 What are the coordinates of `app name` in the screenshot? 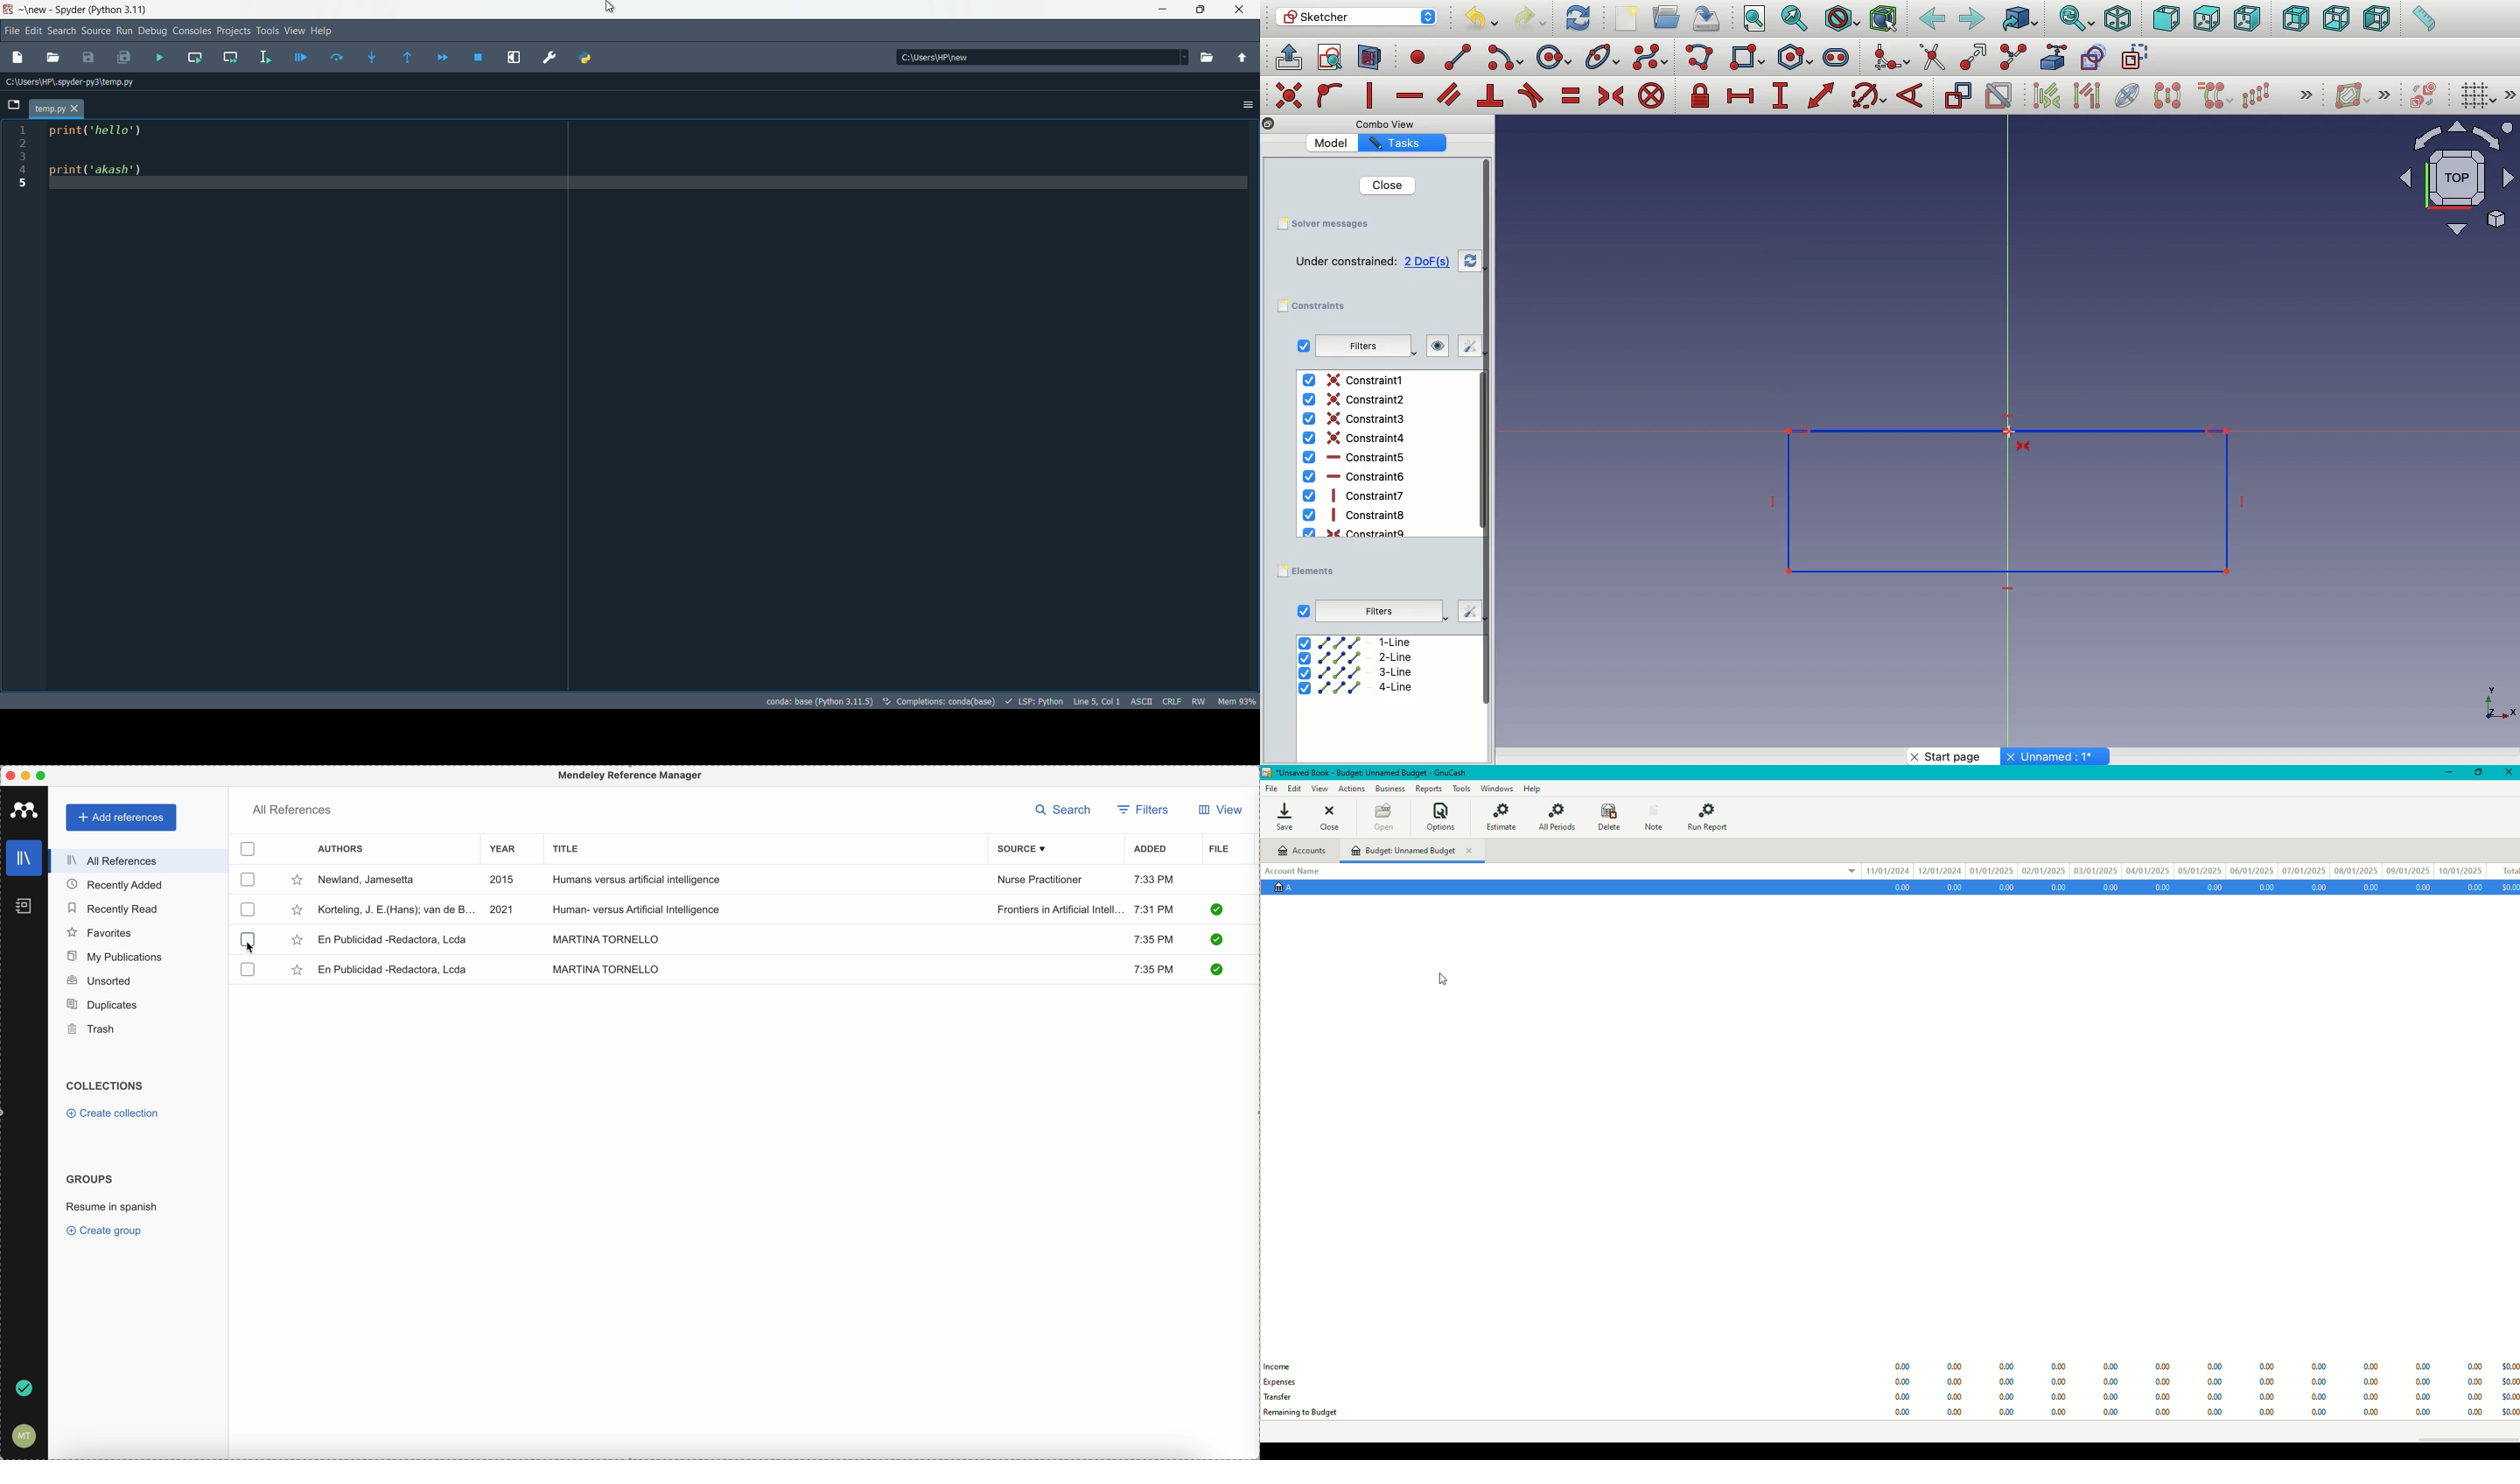 It's located at (68, 9).